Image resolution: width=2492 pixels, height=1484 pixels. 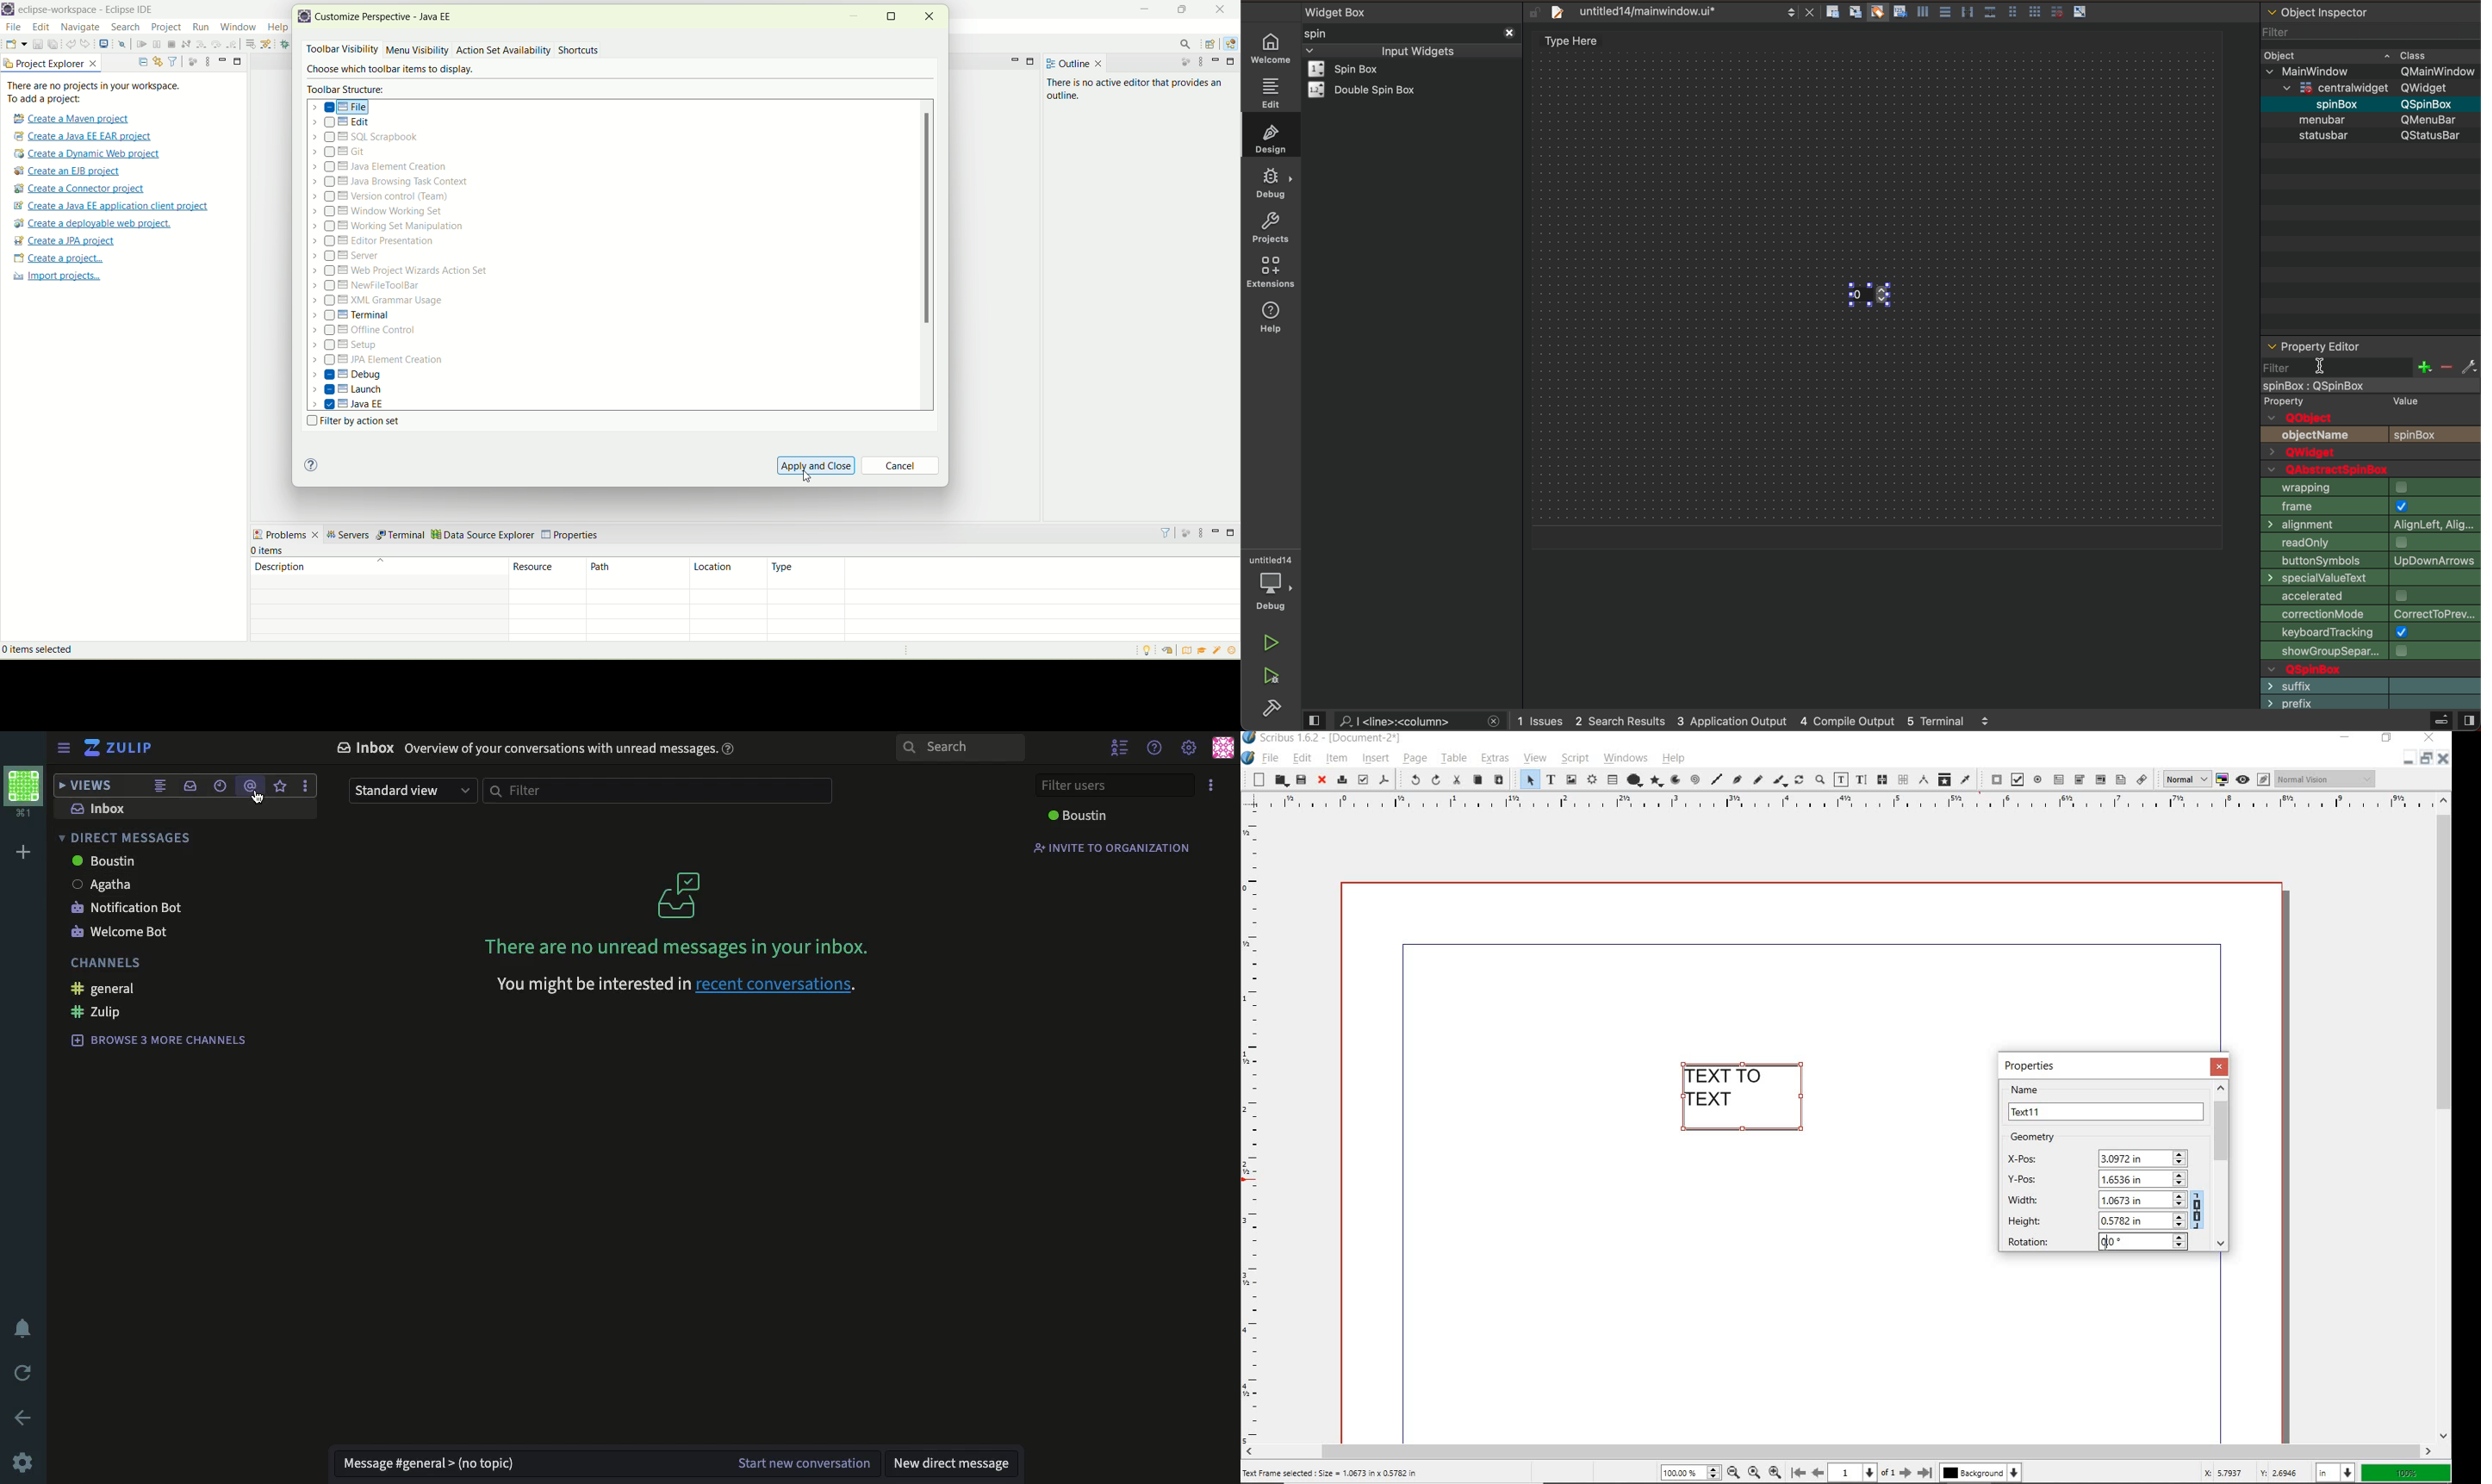 What do you see at coordinates (23, 1370) in the screenshot?
I see `refresh` at bounding box center [23, 1370].